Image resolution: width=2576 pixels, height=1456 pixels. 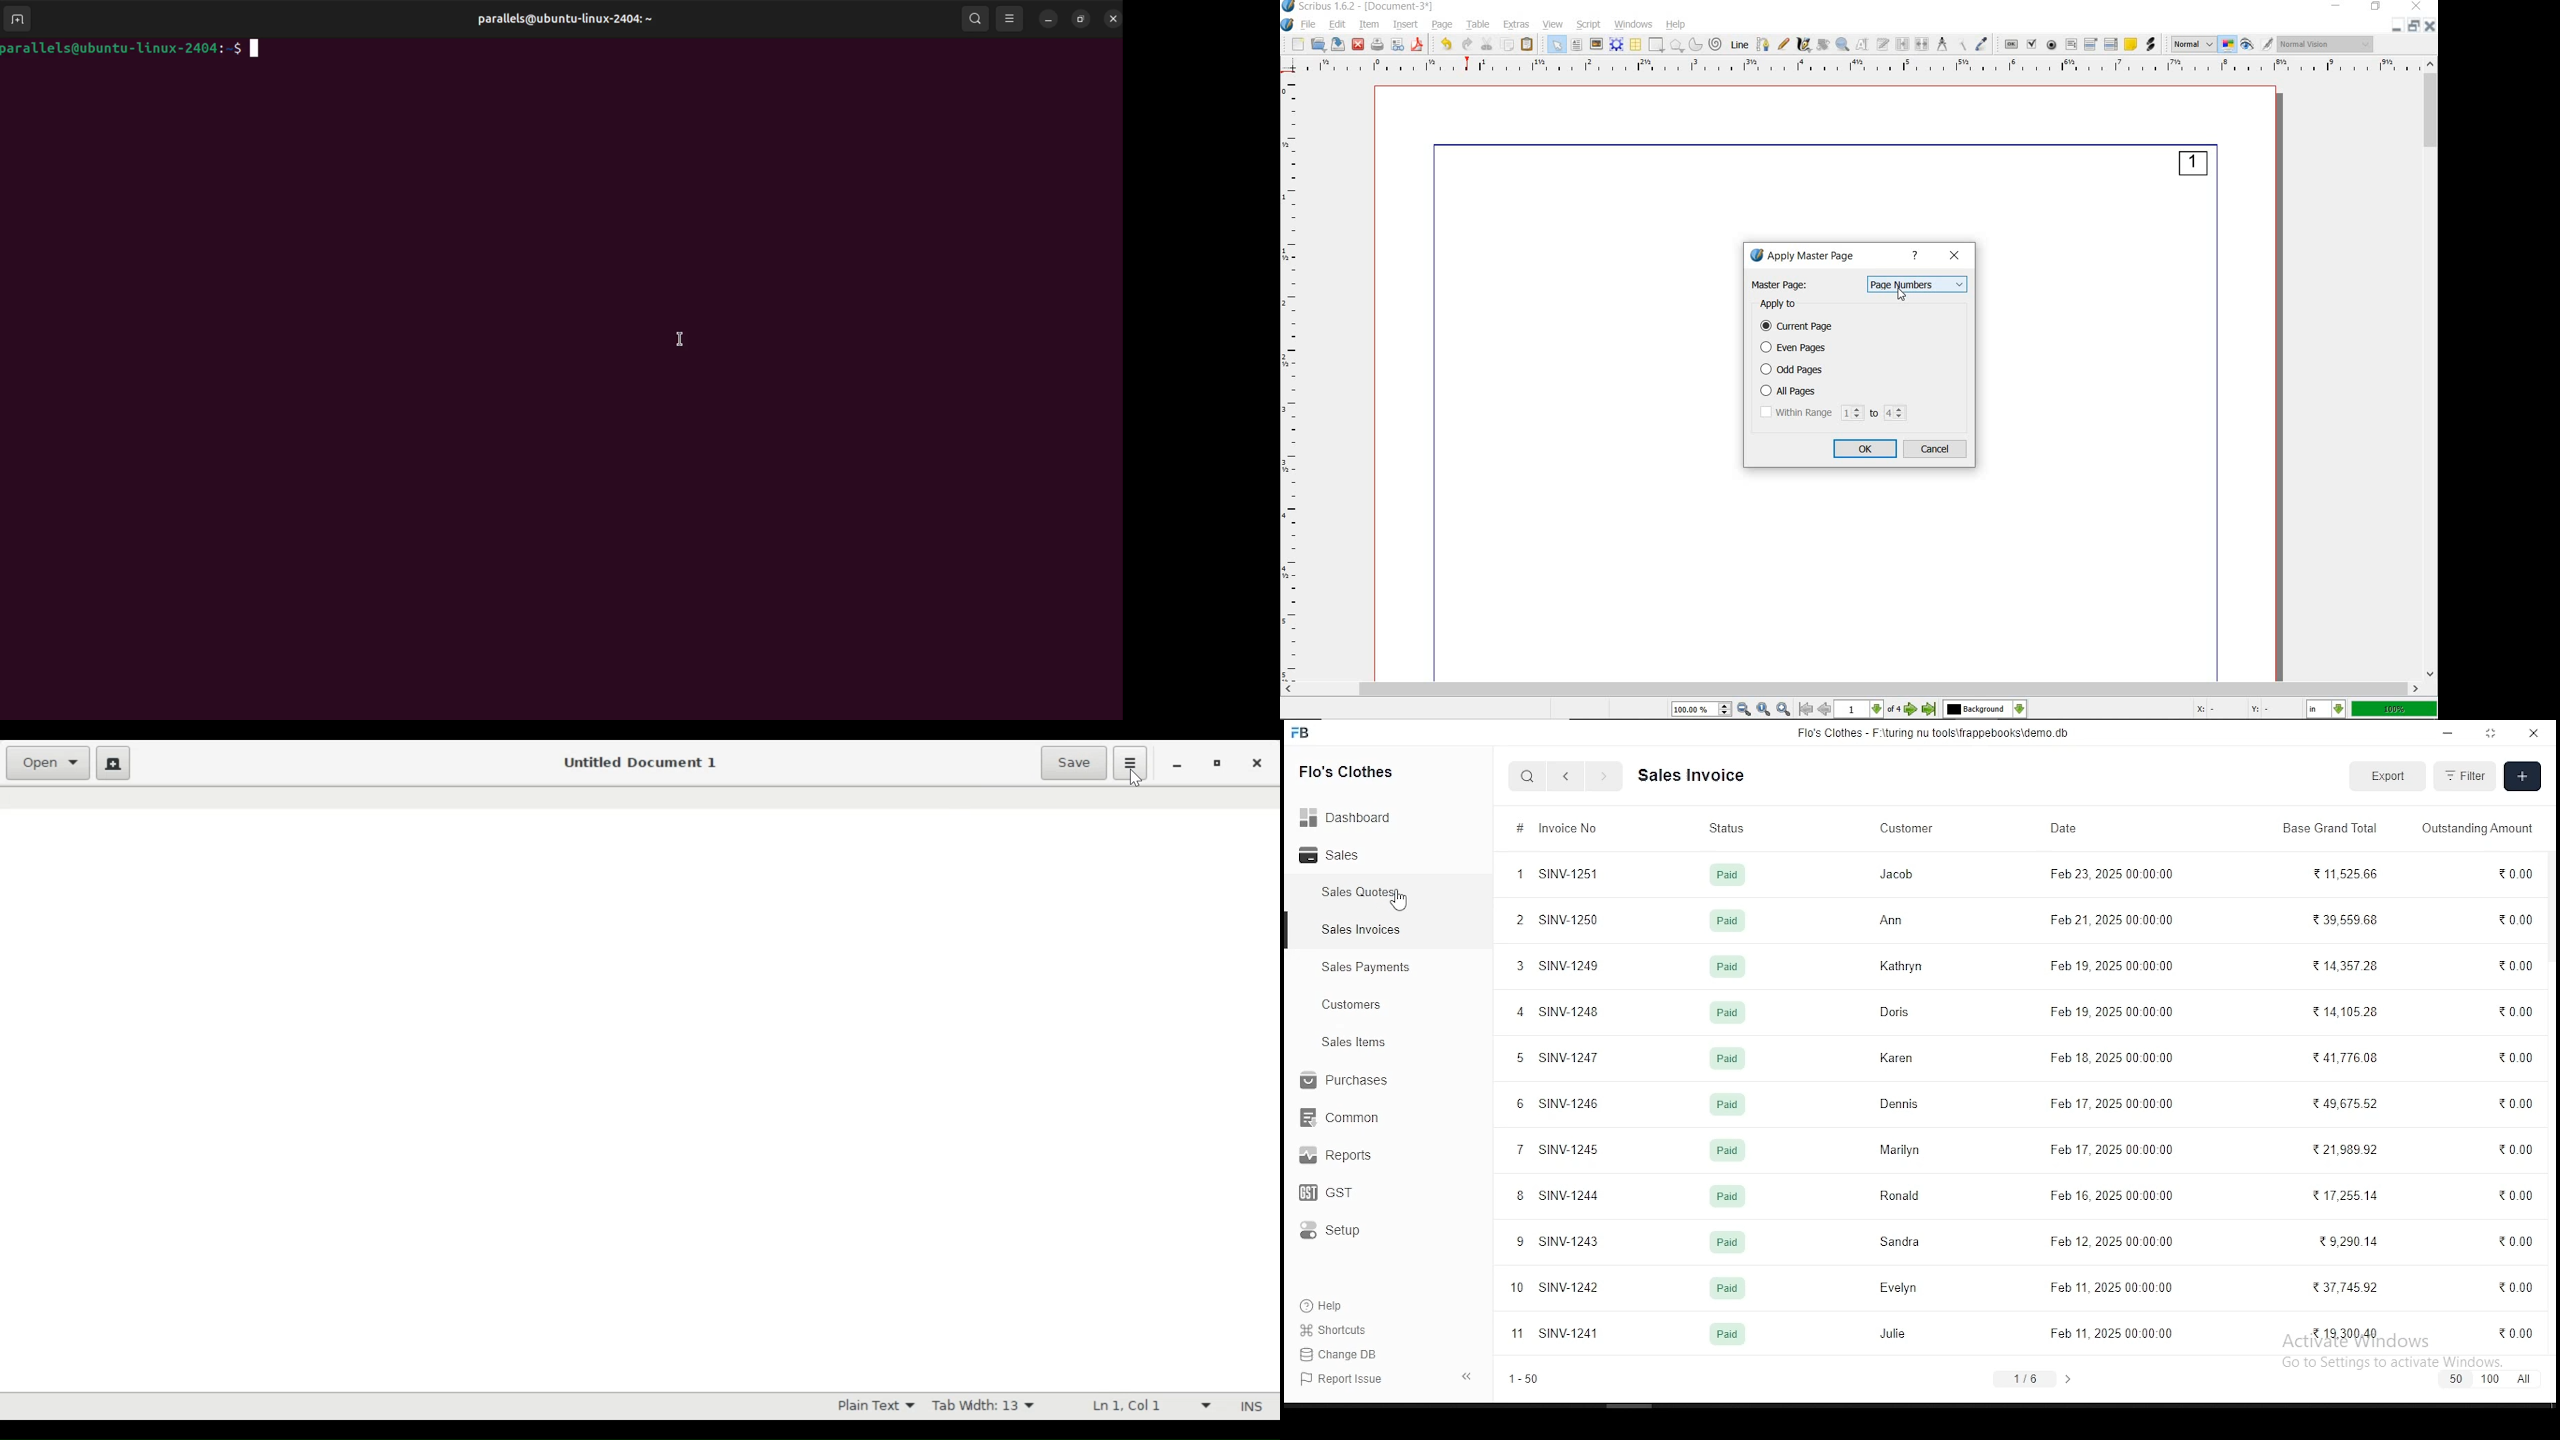 What do you see at coordinates (1344, 855) in the screenshot?
I see `sales` at bounding box center [1344, 855].